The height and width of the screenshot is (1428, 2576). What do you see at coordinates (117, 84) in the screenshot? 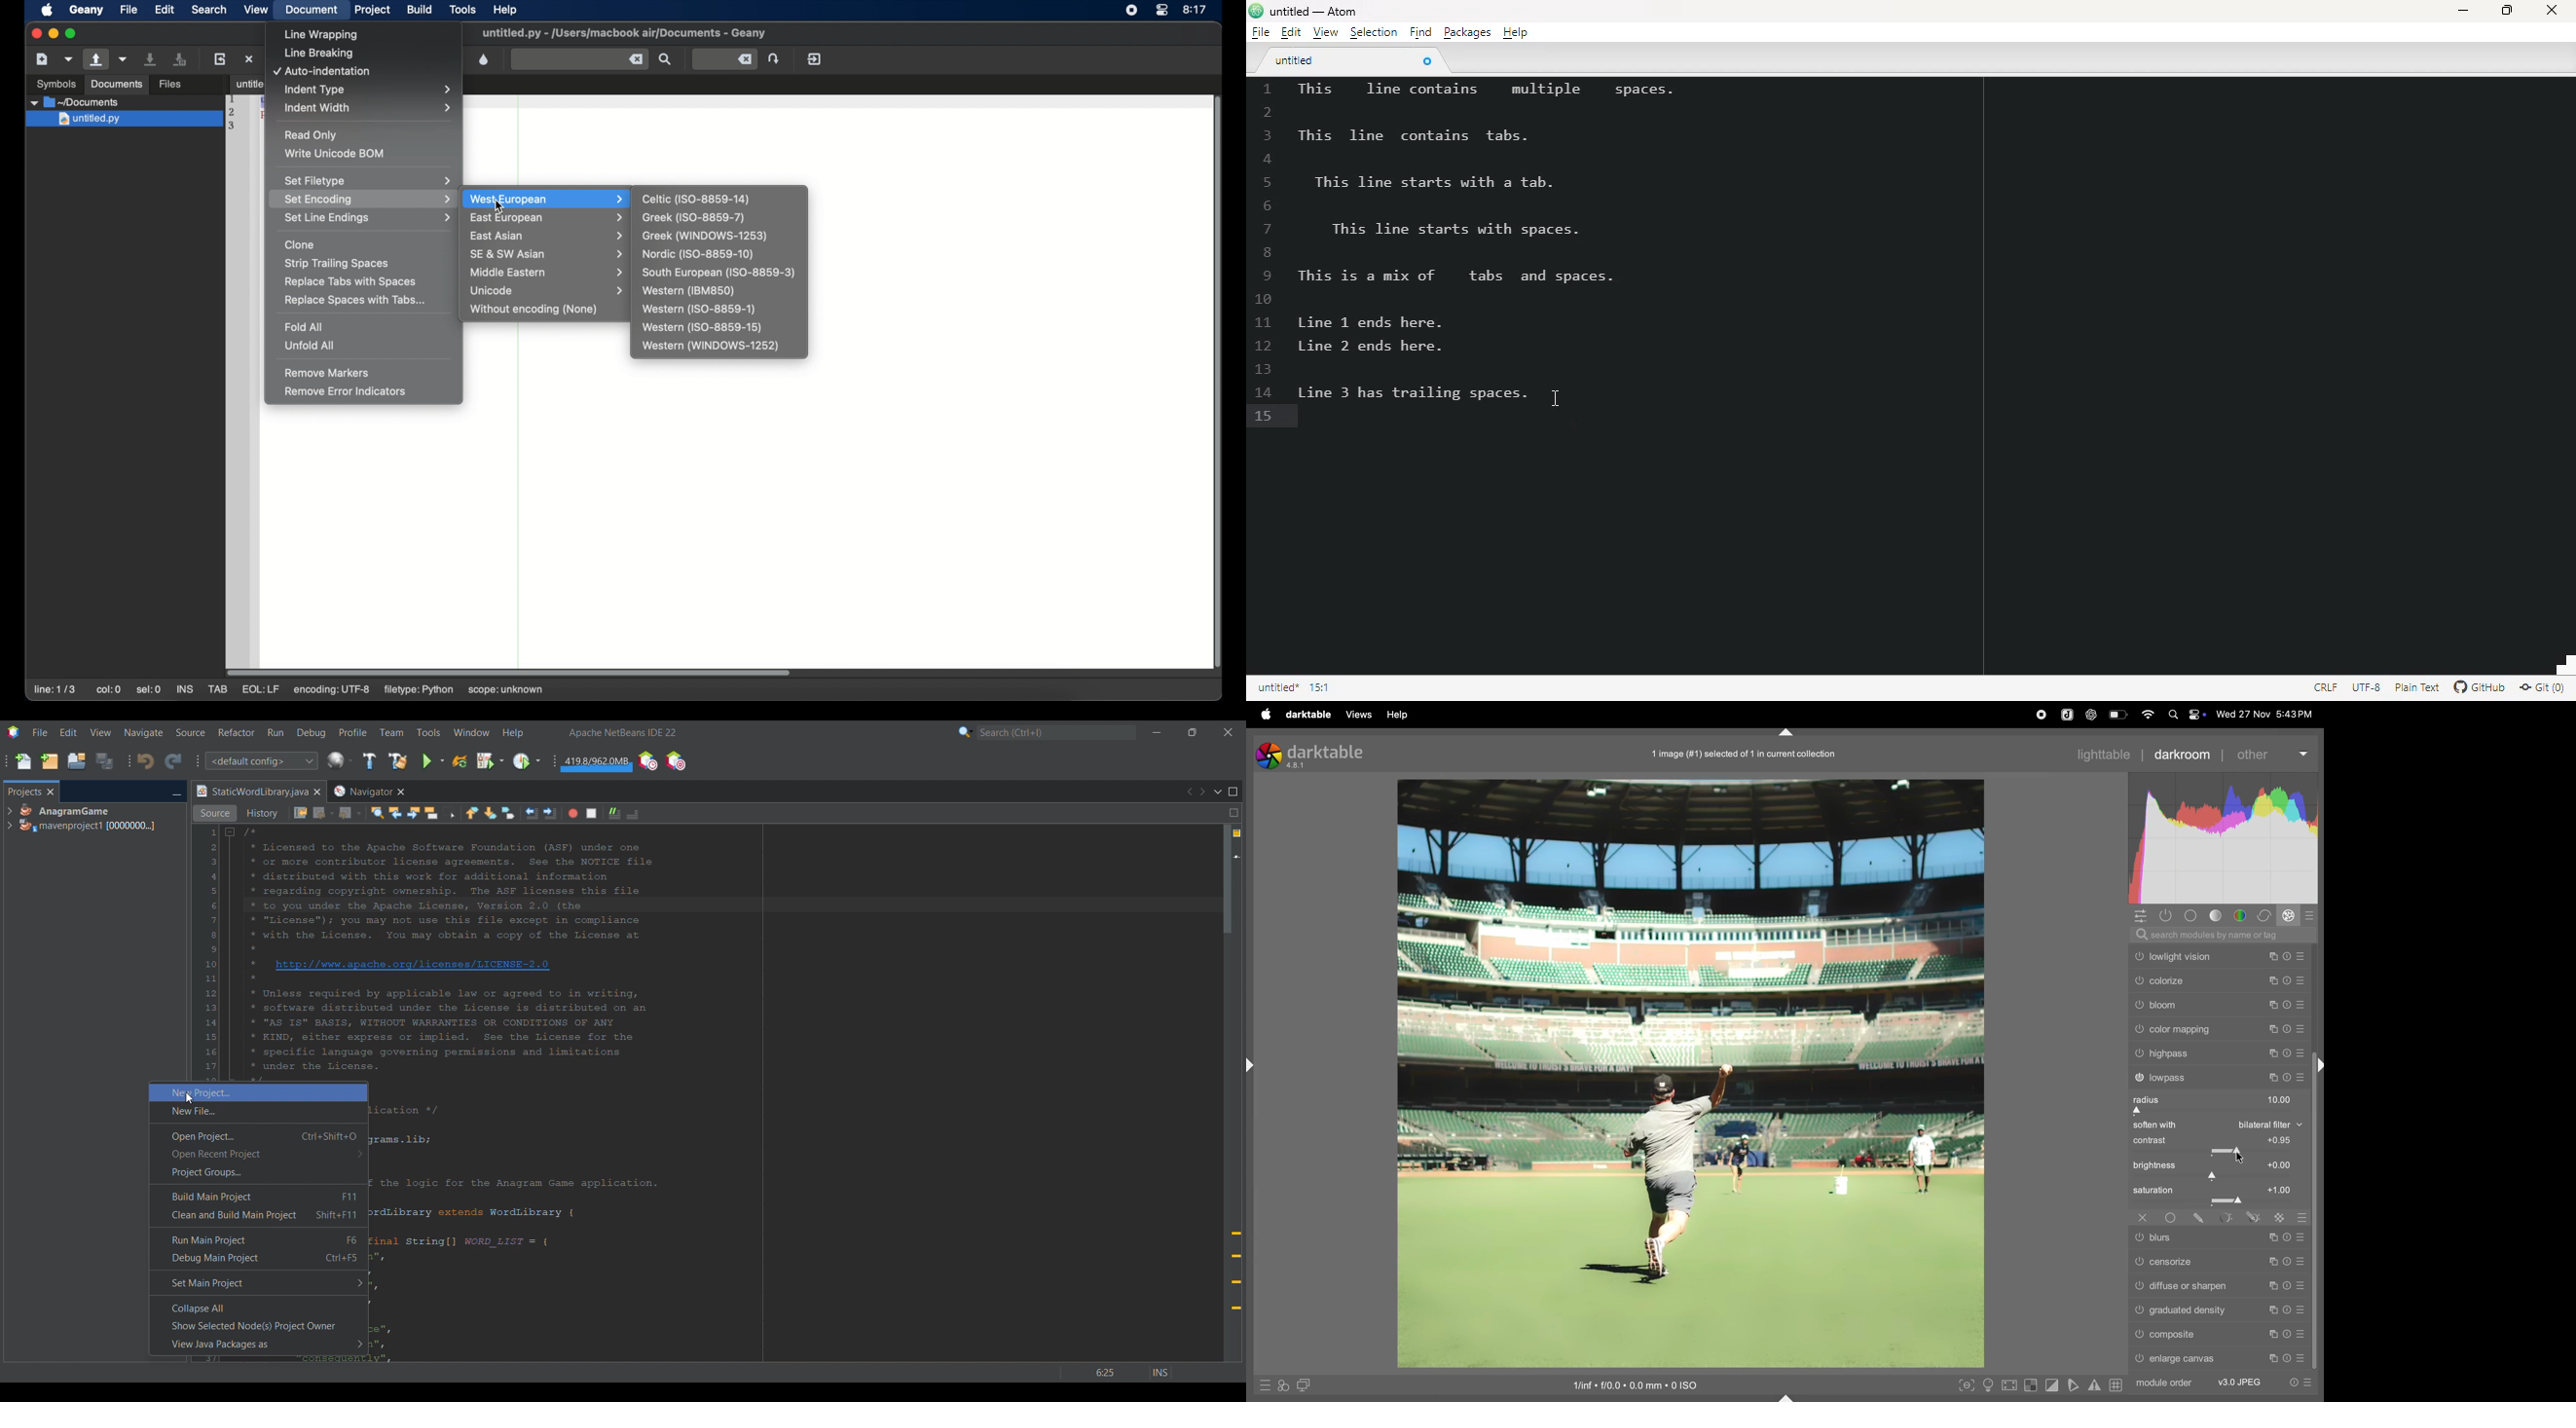
I see `documents` at bounding box center [117, 84].